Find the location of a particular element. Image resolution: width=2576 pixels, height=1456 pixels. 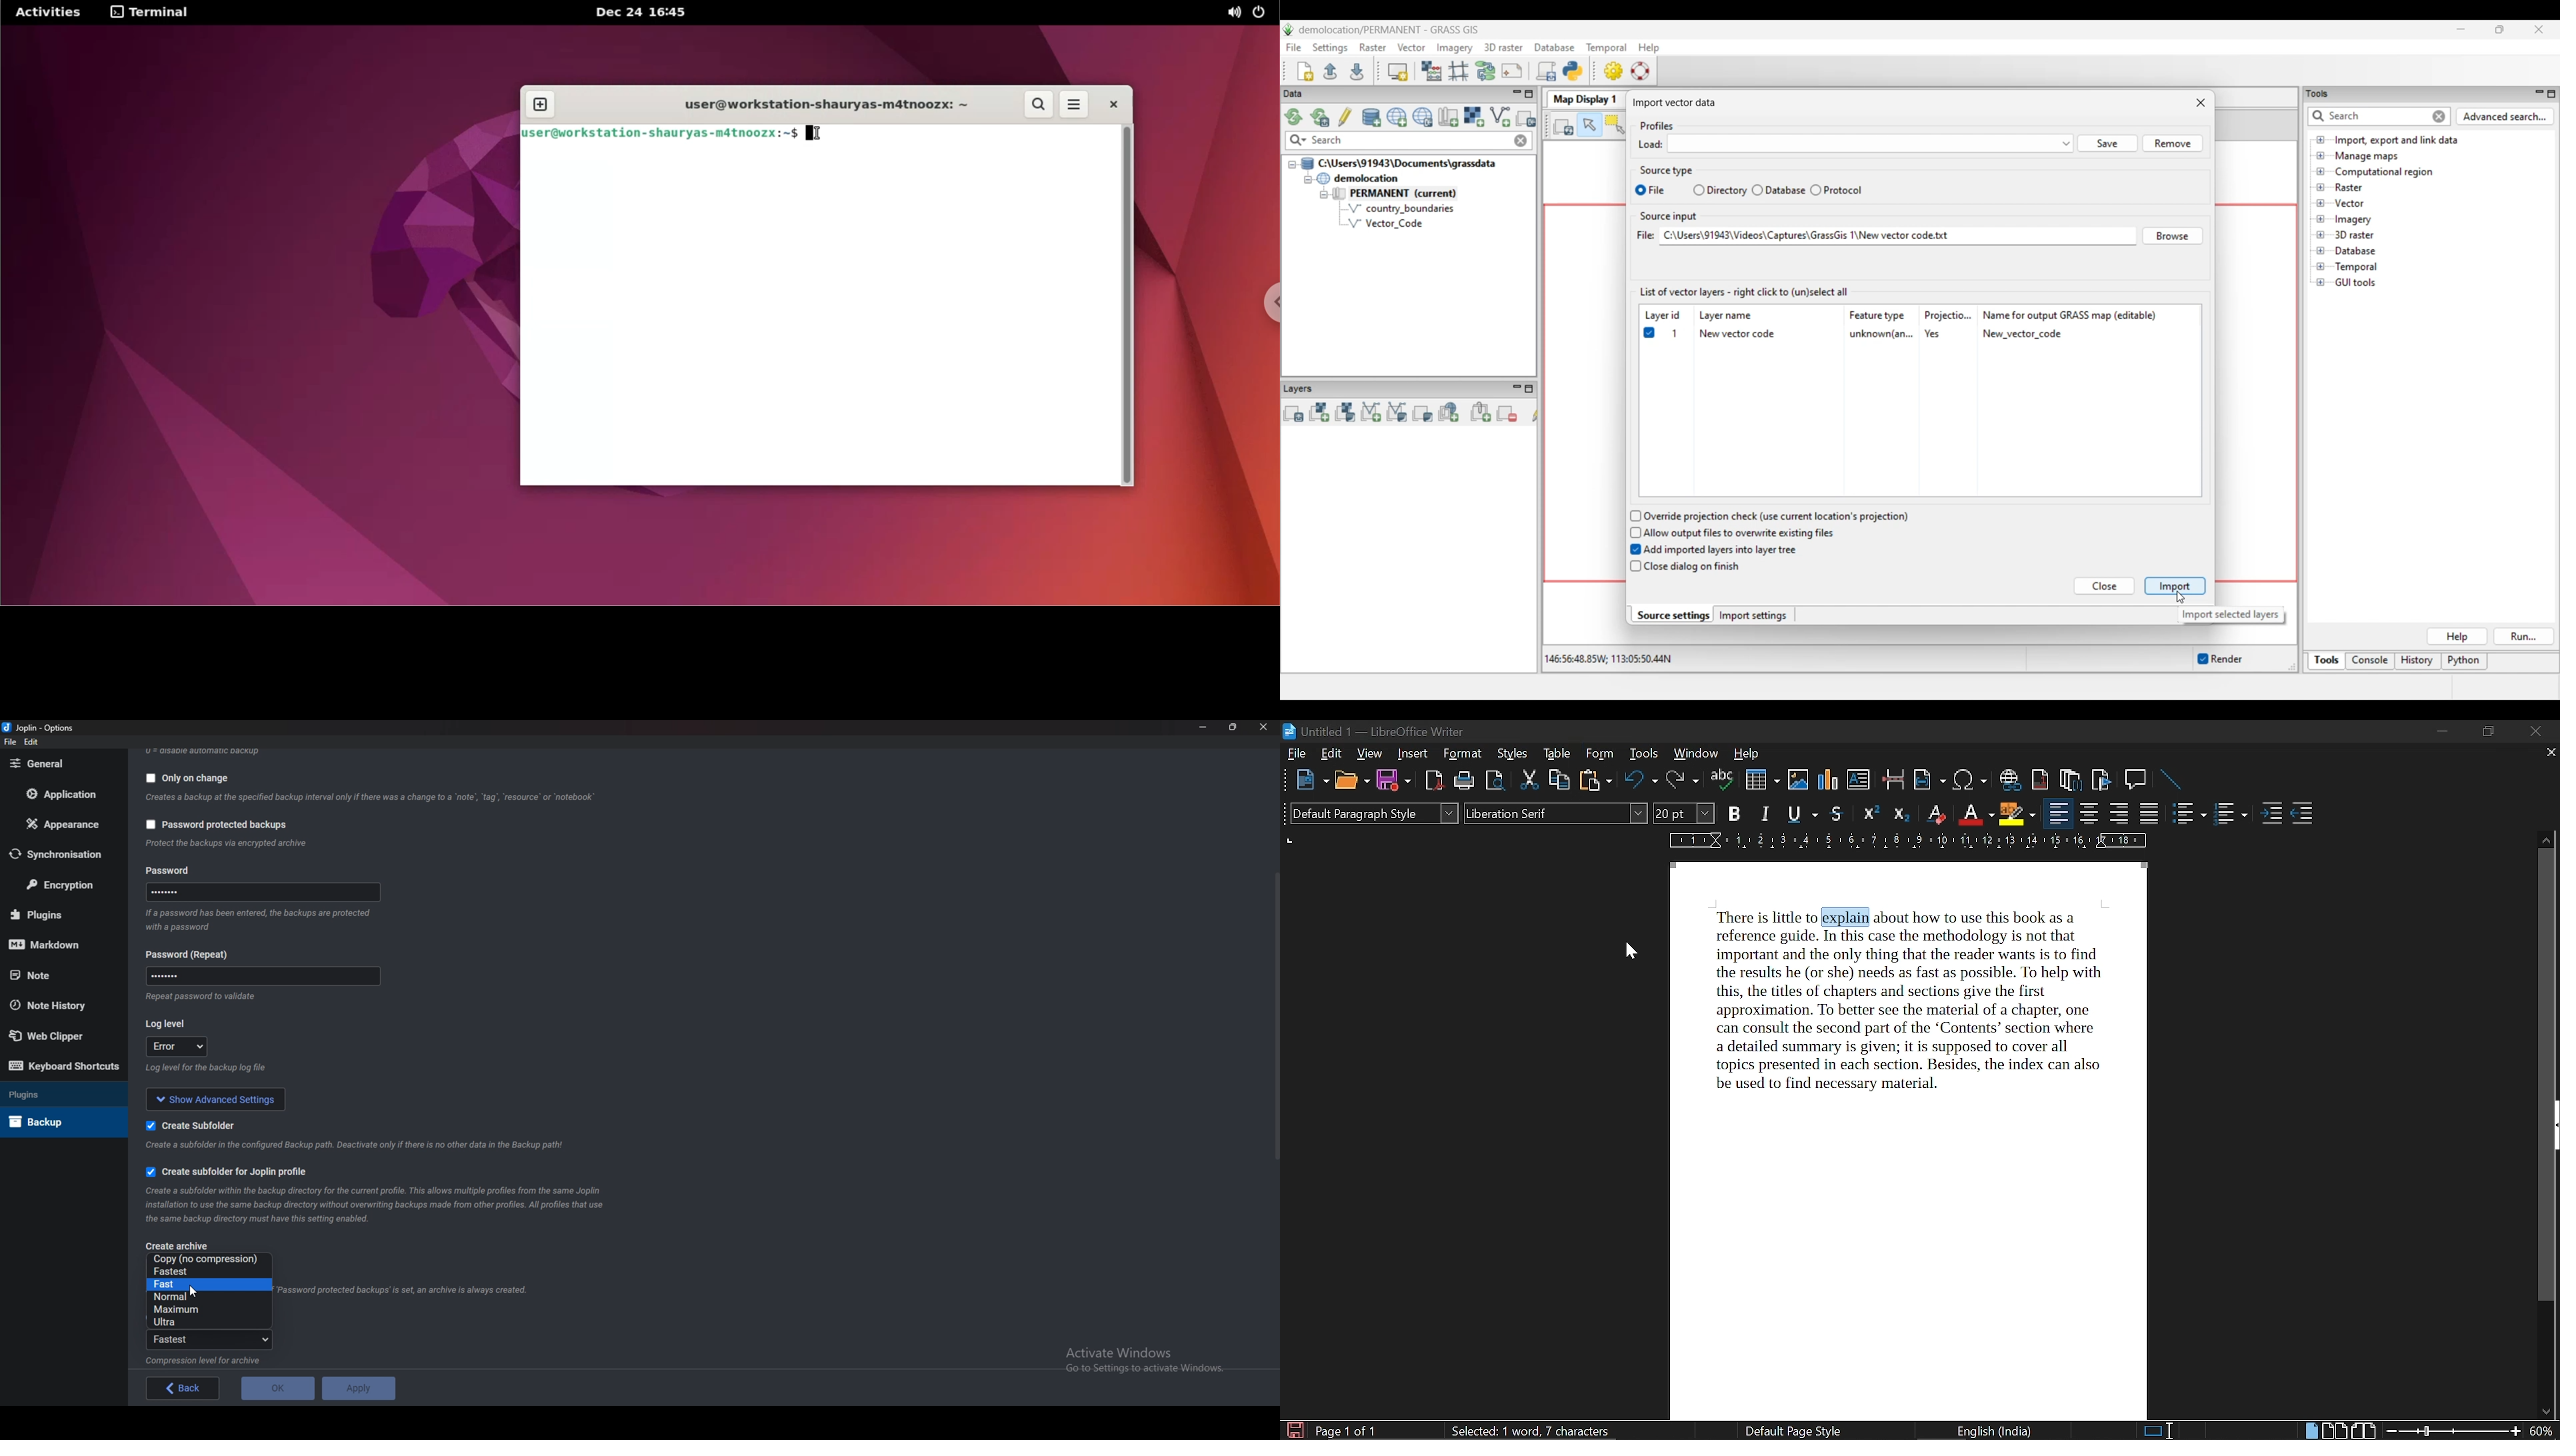

insert chart is located at coordinates (1829, 780).